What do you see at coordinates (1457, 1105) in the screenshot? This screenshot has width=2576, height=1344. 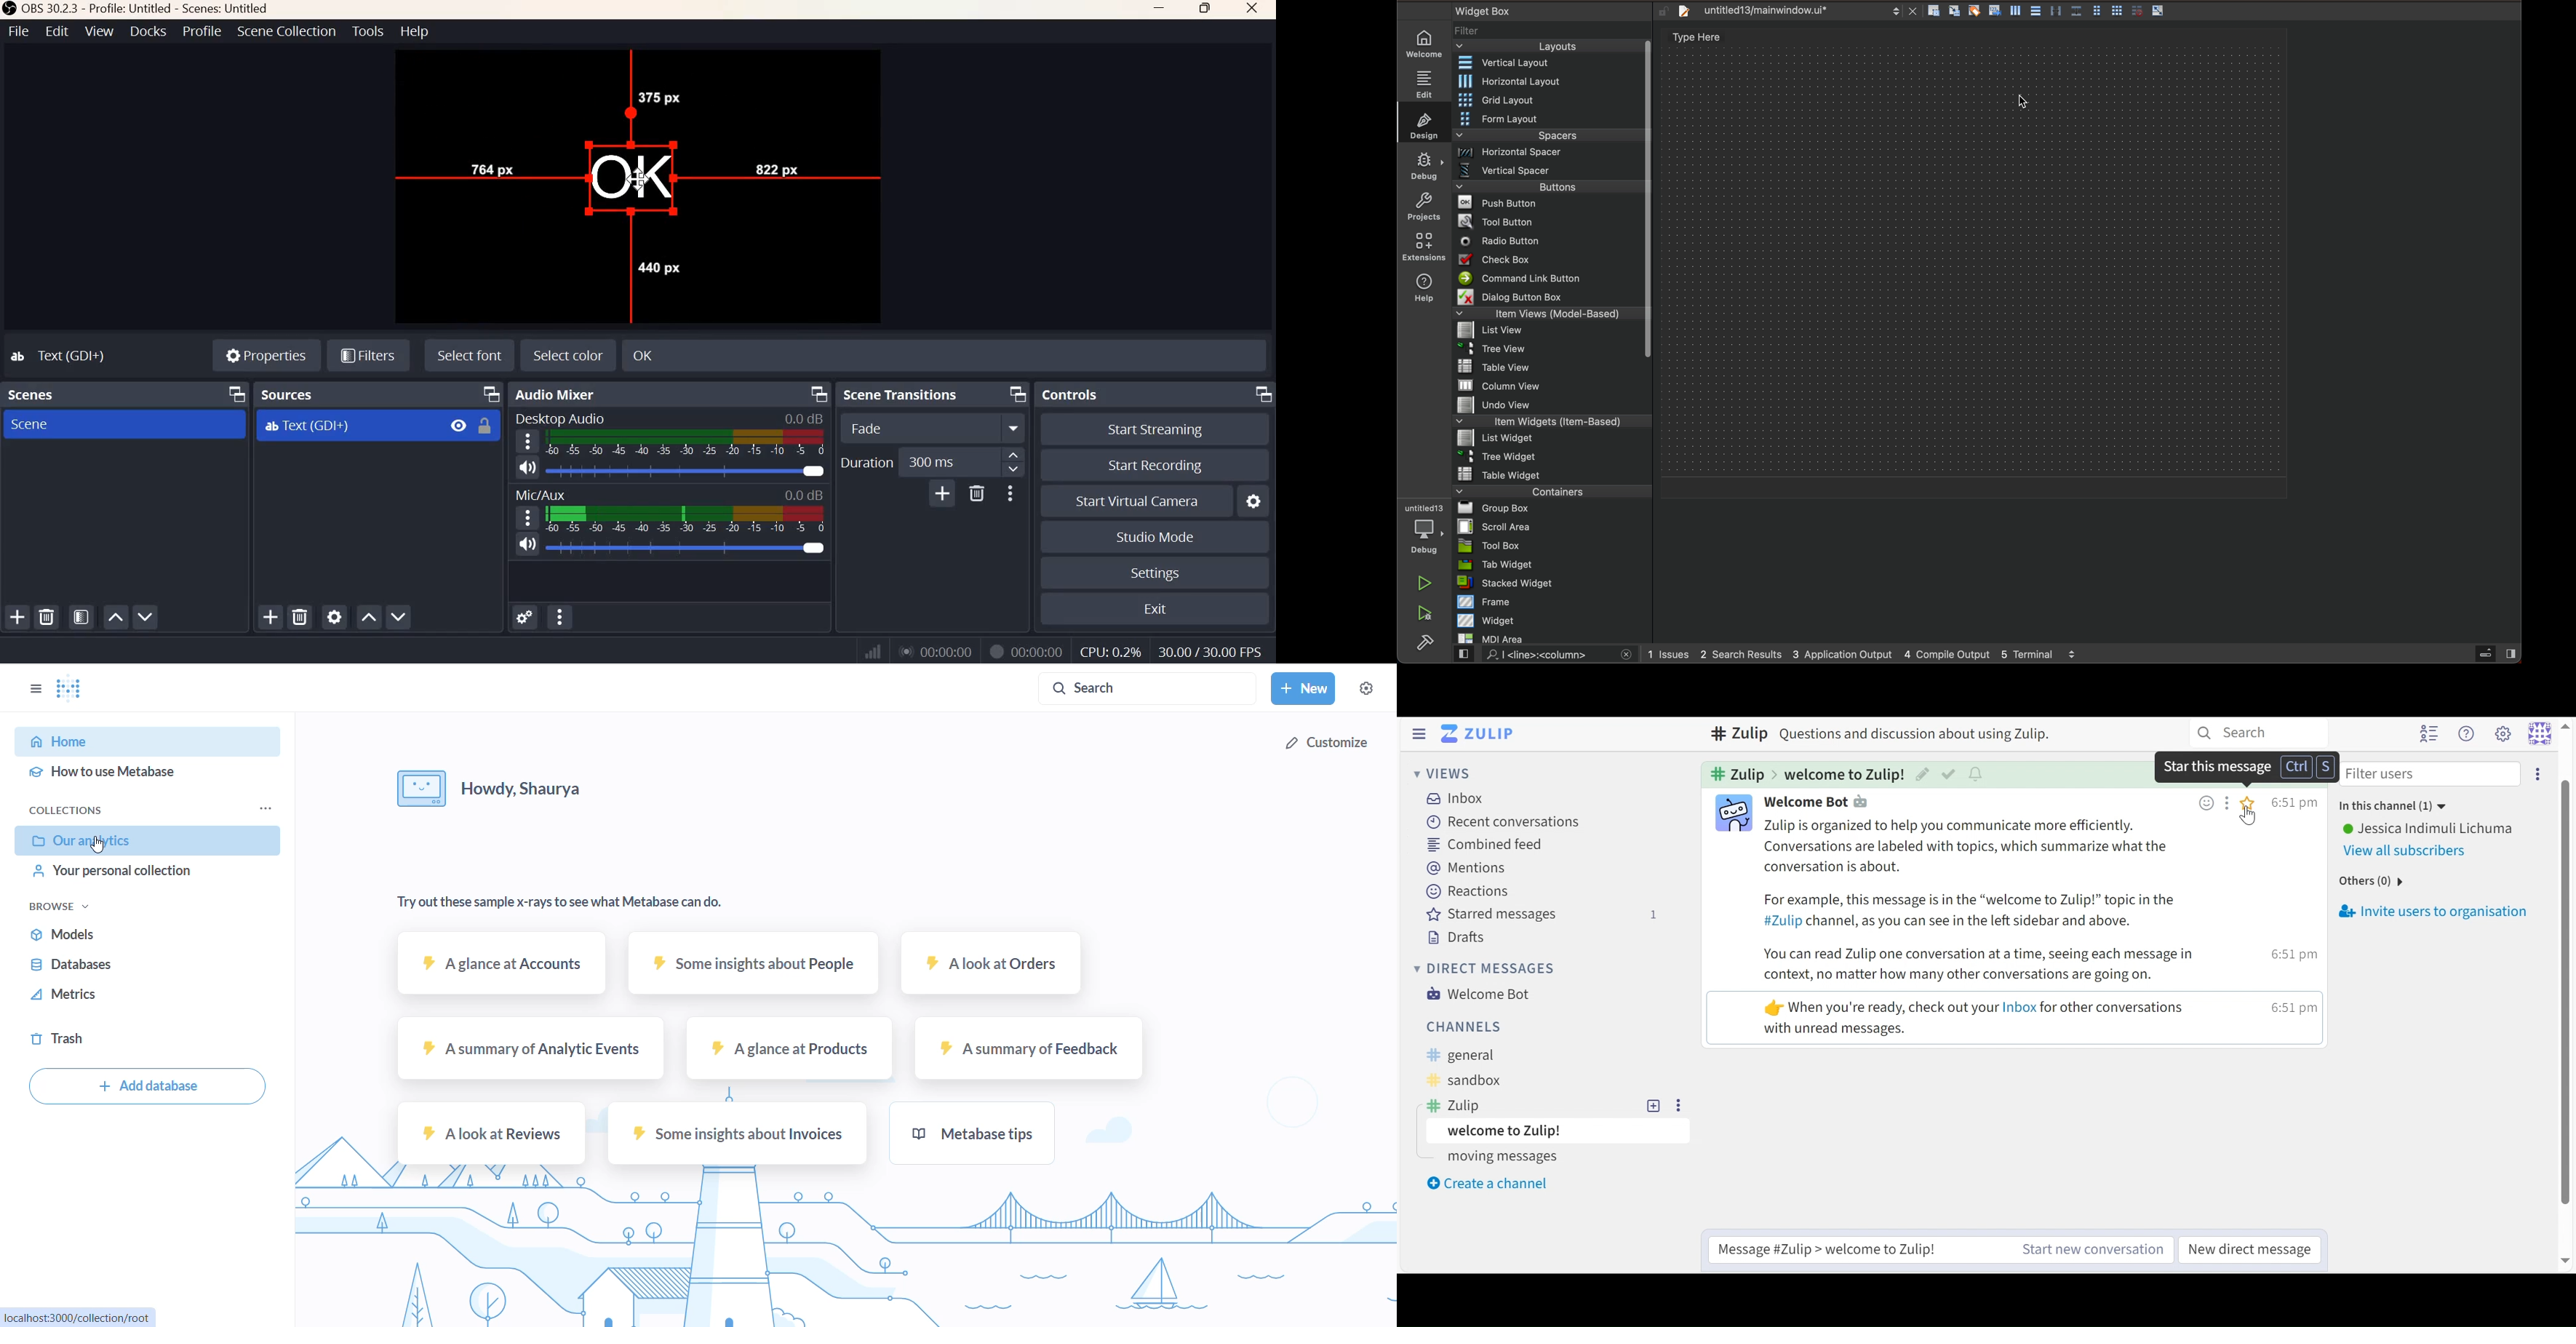 I see `Zulip` at bounding box center [1457, 1105].